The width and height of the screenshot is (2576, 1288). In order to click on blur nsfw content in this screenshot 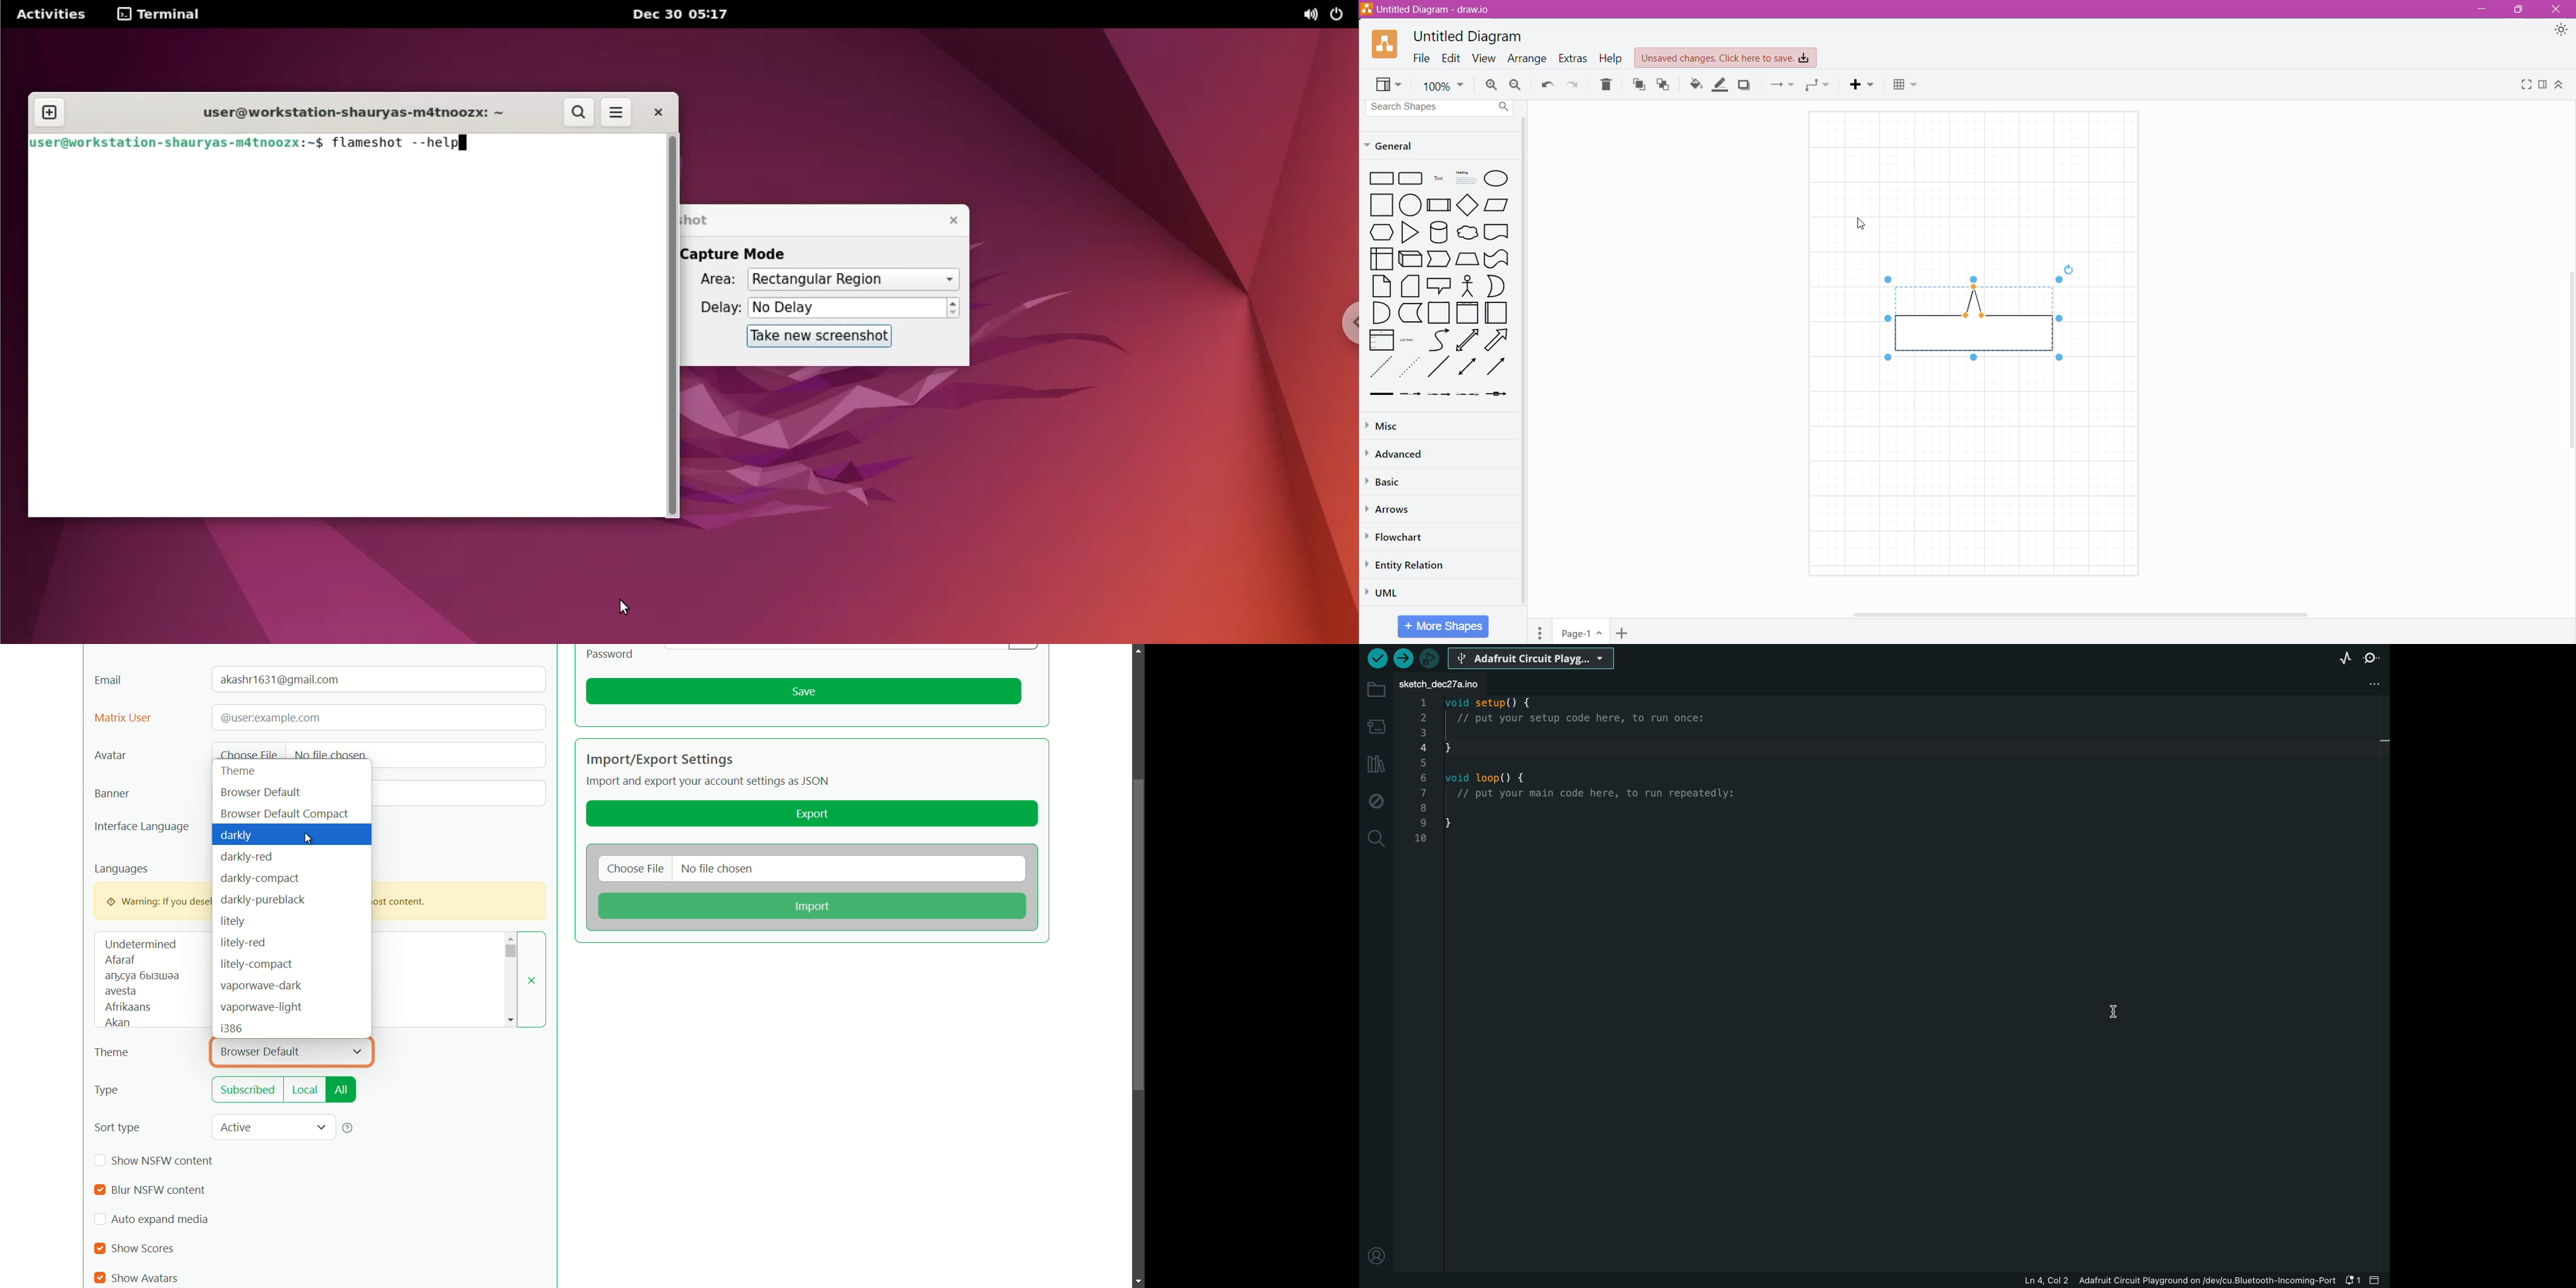, I will do `click(157, 1190)`.